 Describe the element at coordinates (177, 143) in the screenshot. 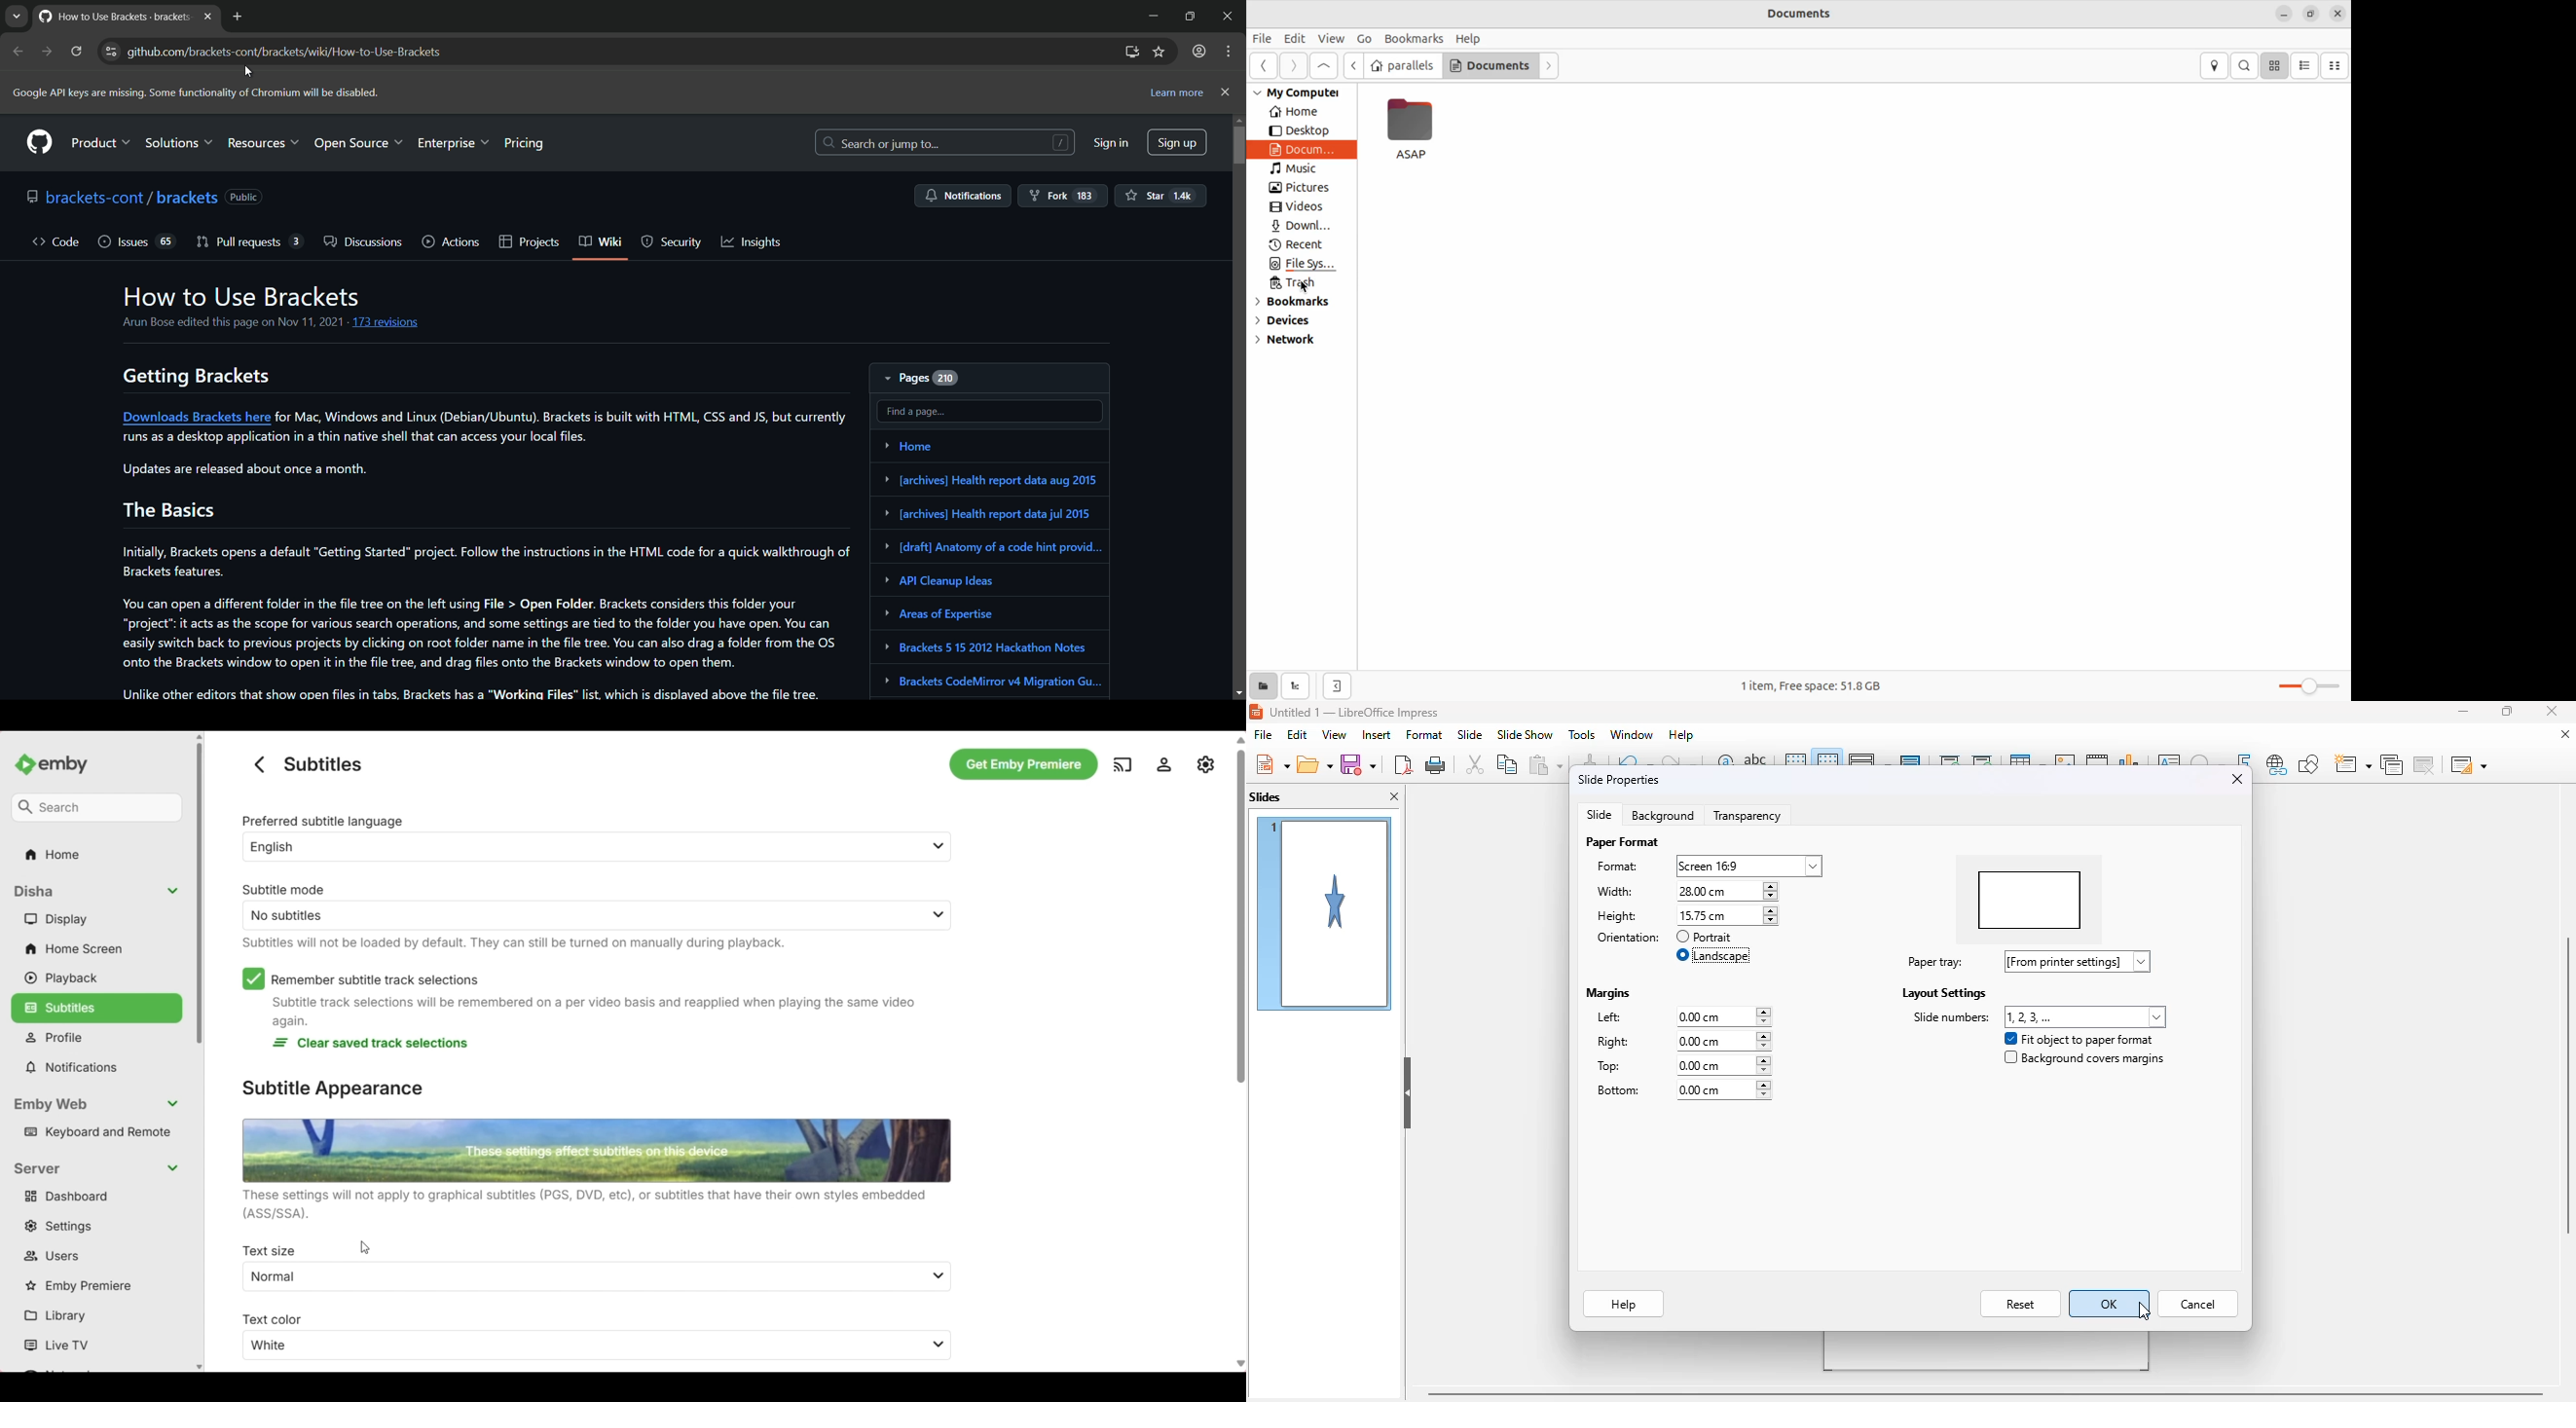

I see `solutions` at that location.